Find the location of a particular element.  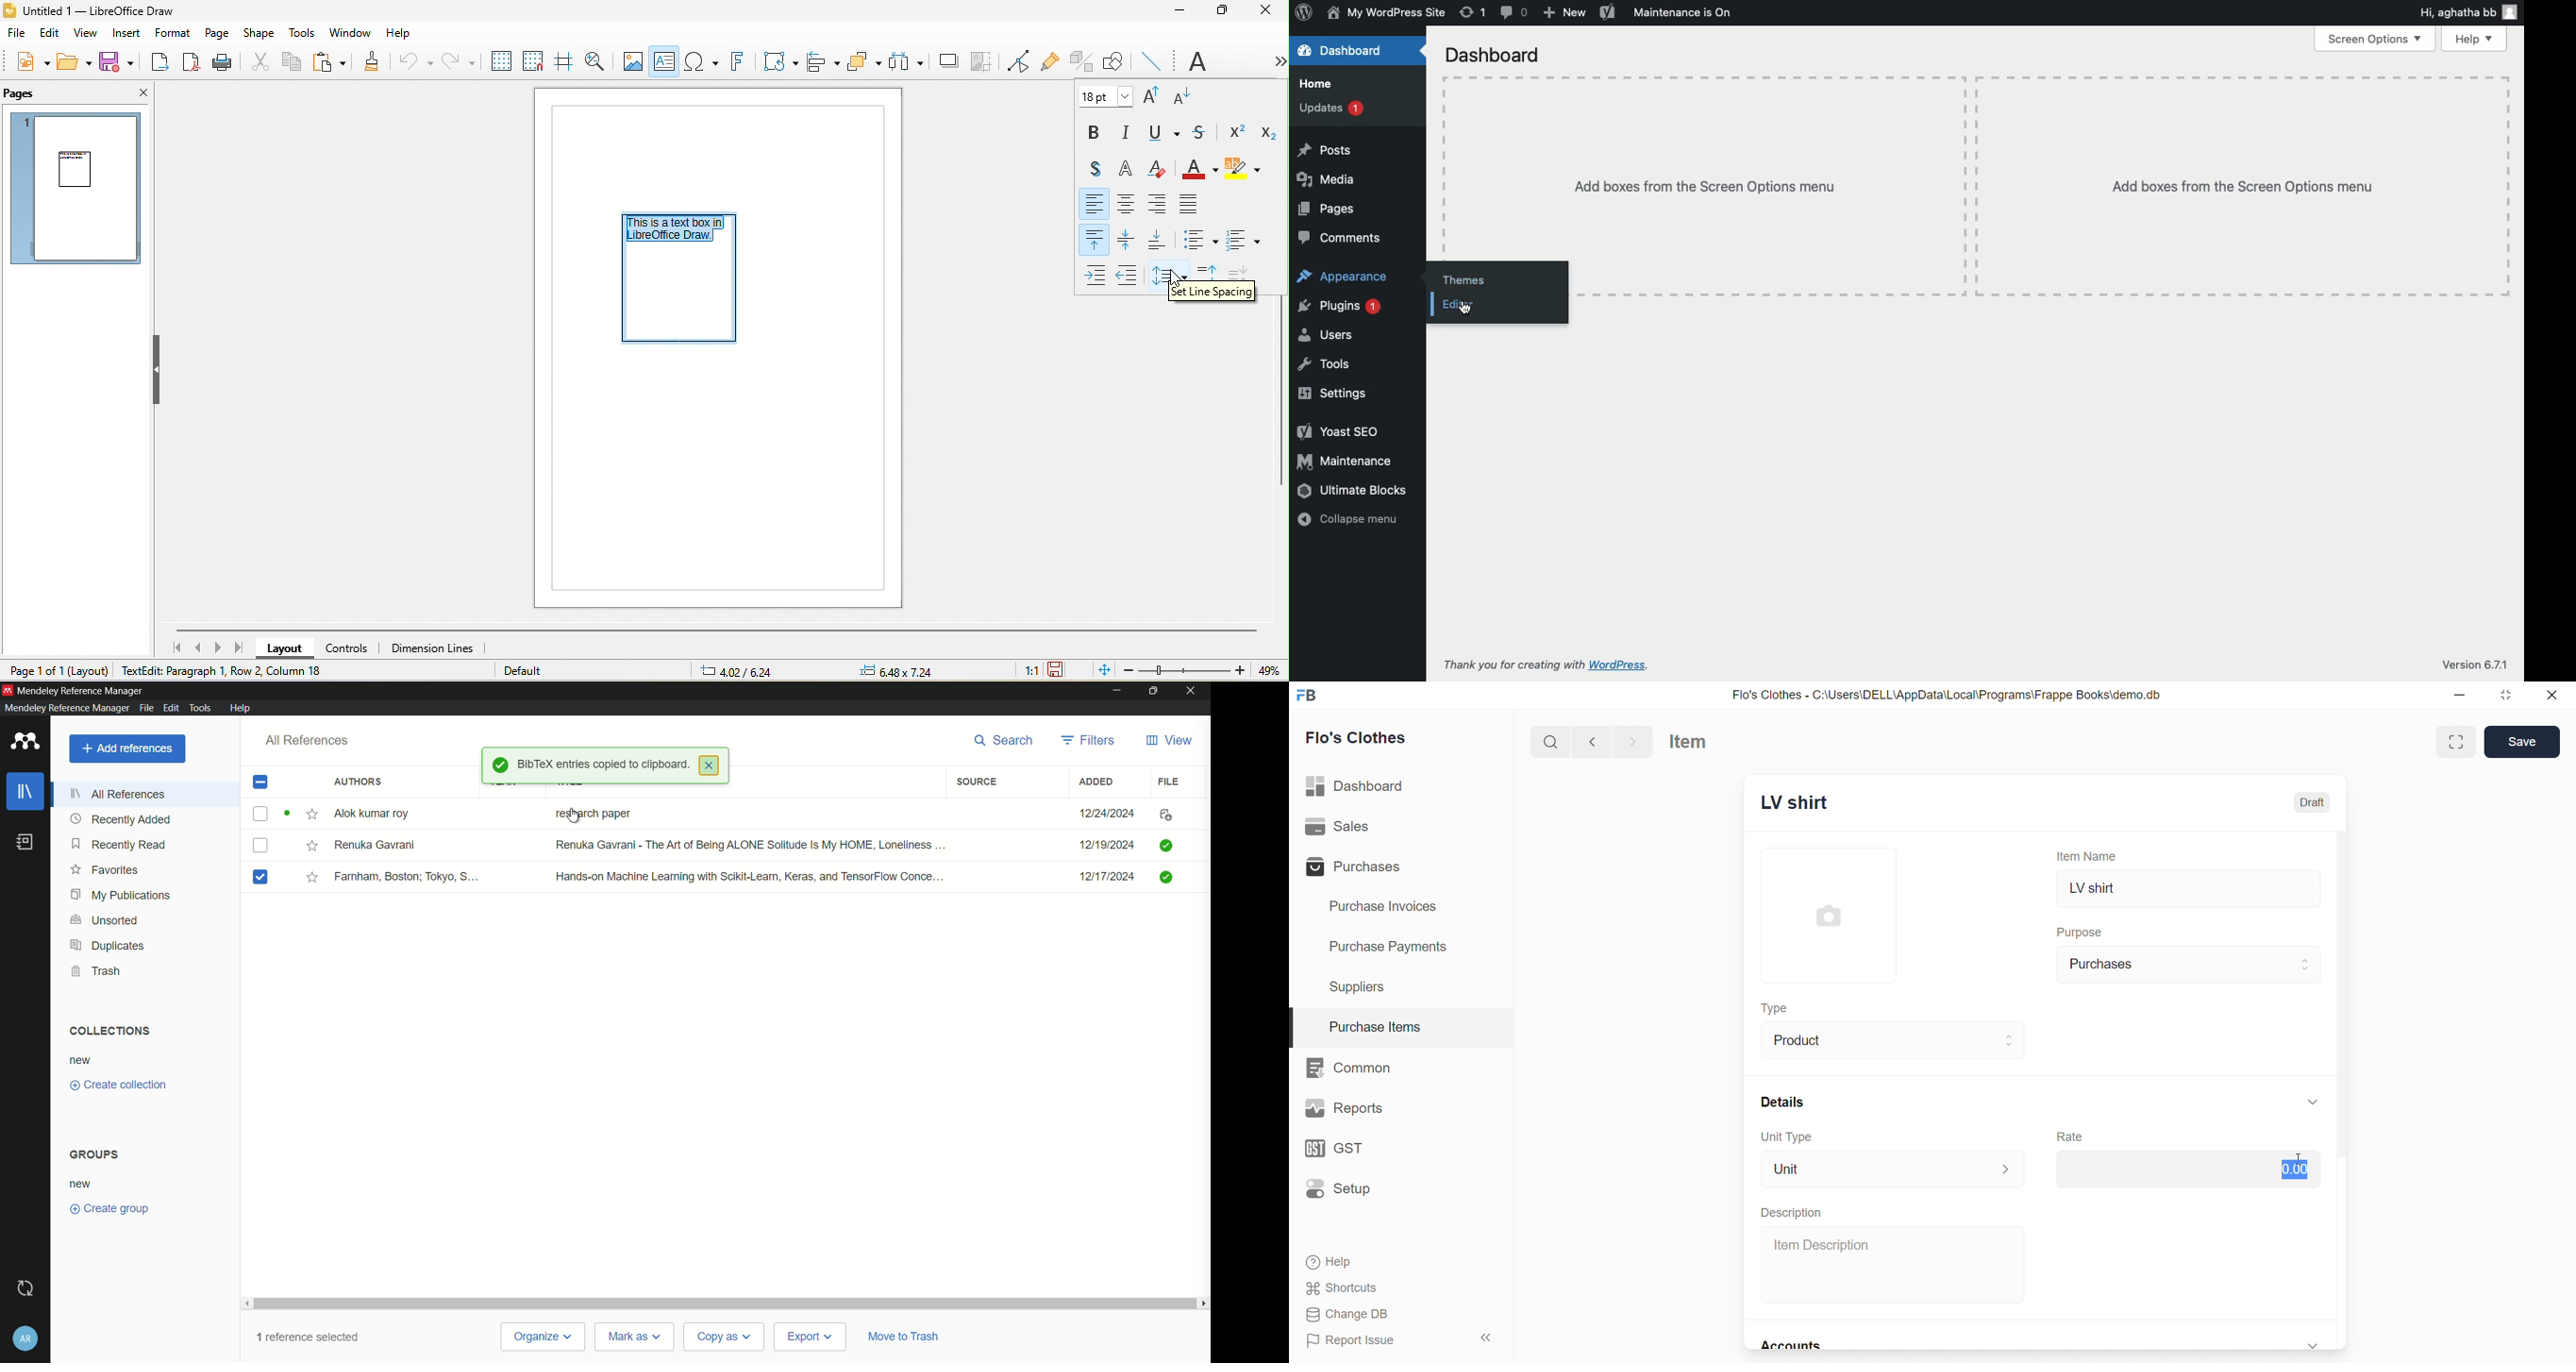

groups is located at coordinates (95, 1154).